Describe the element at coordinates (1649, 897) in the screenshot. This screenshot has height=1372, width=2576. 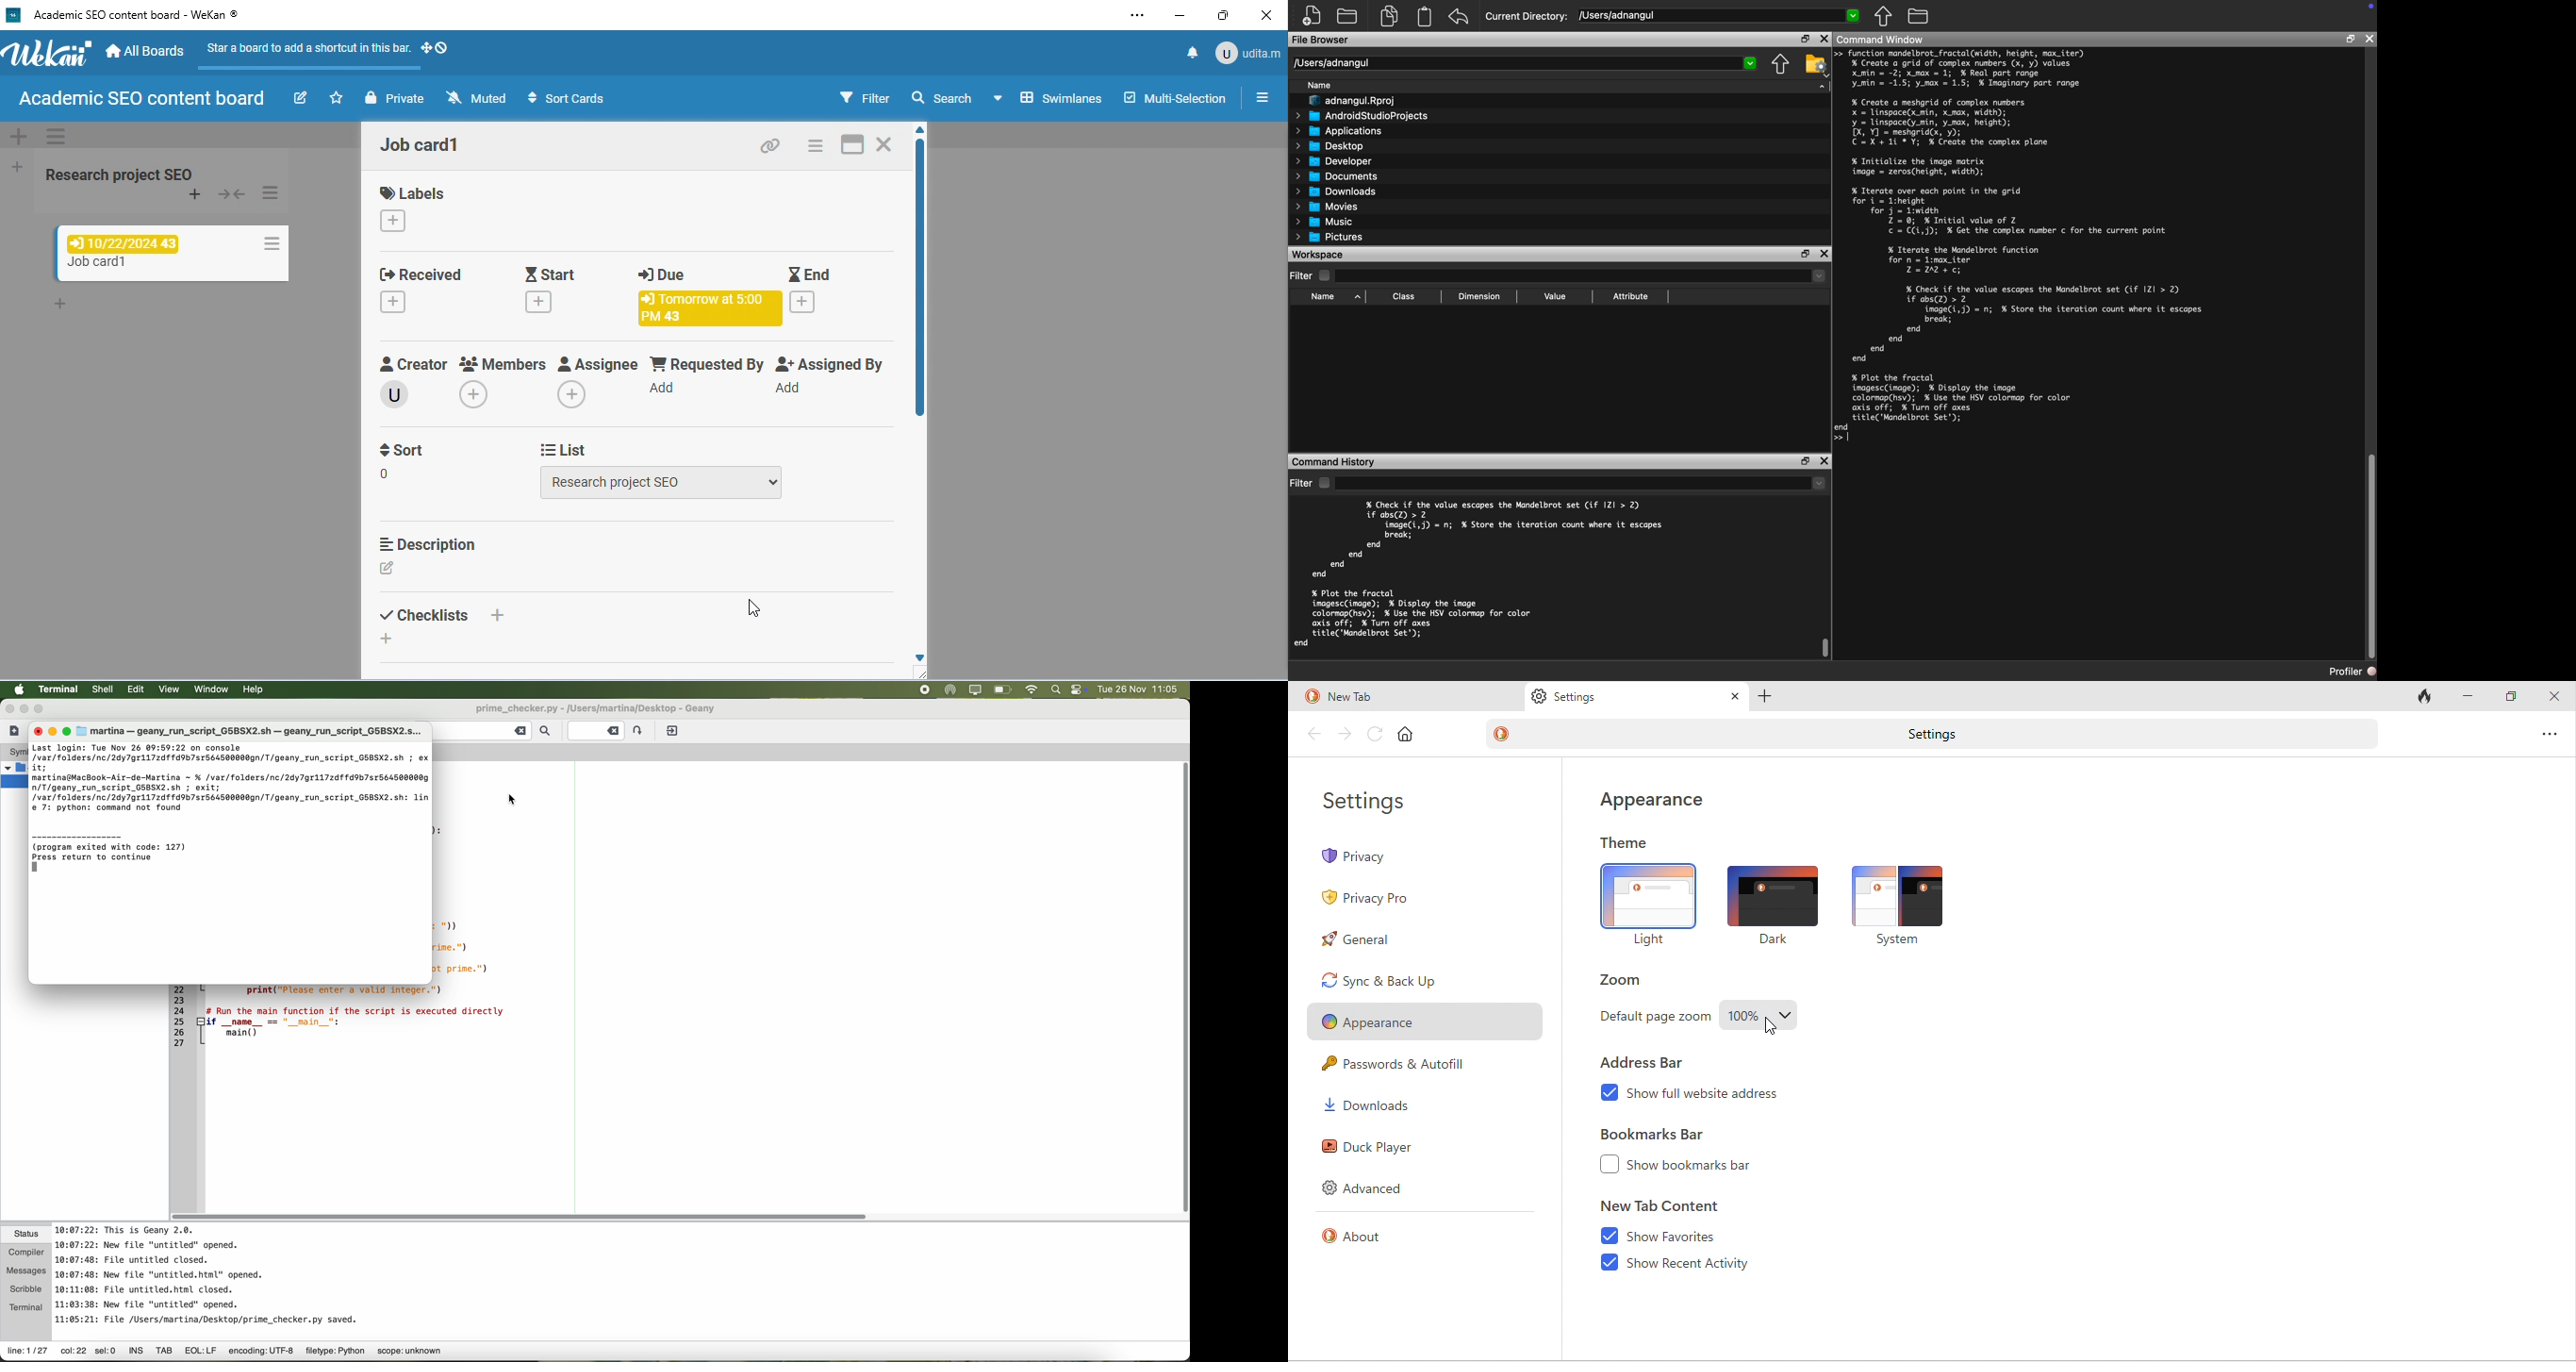
I see `light ` at that location.